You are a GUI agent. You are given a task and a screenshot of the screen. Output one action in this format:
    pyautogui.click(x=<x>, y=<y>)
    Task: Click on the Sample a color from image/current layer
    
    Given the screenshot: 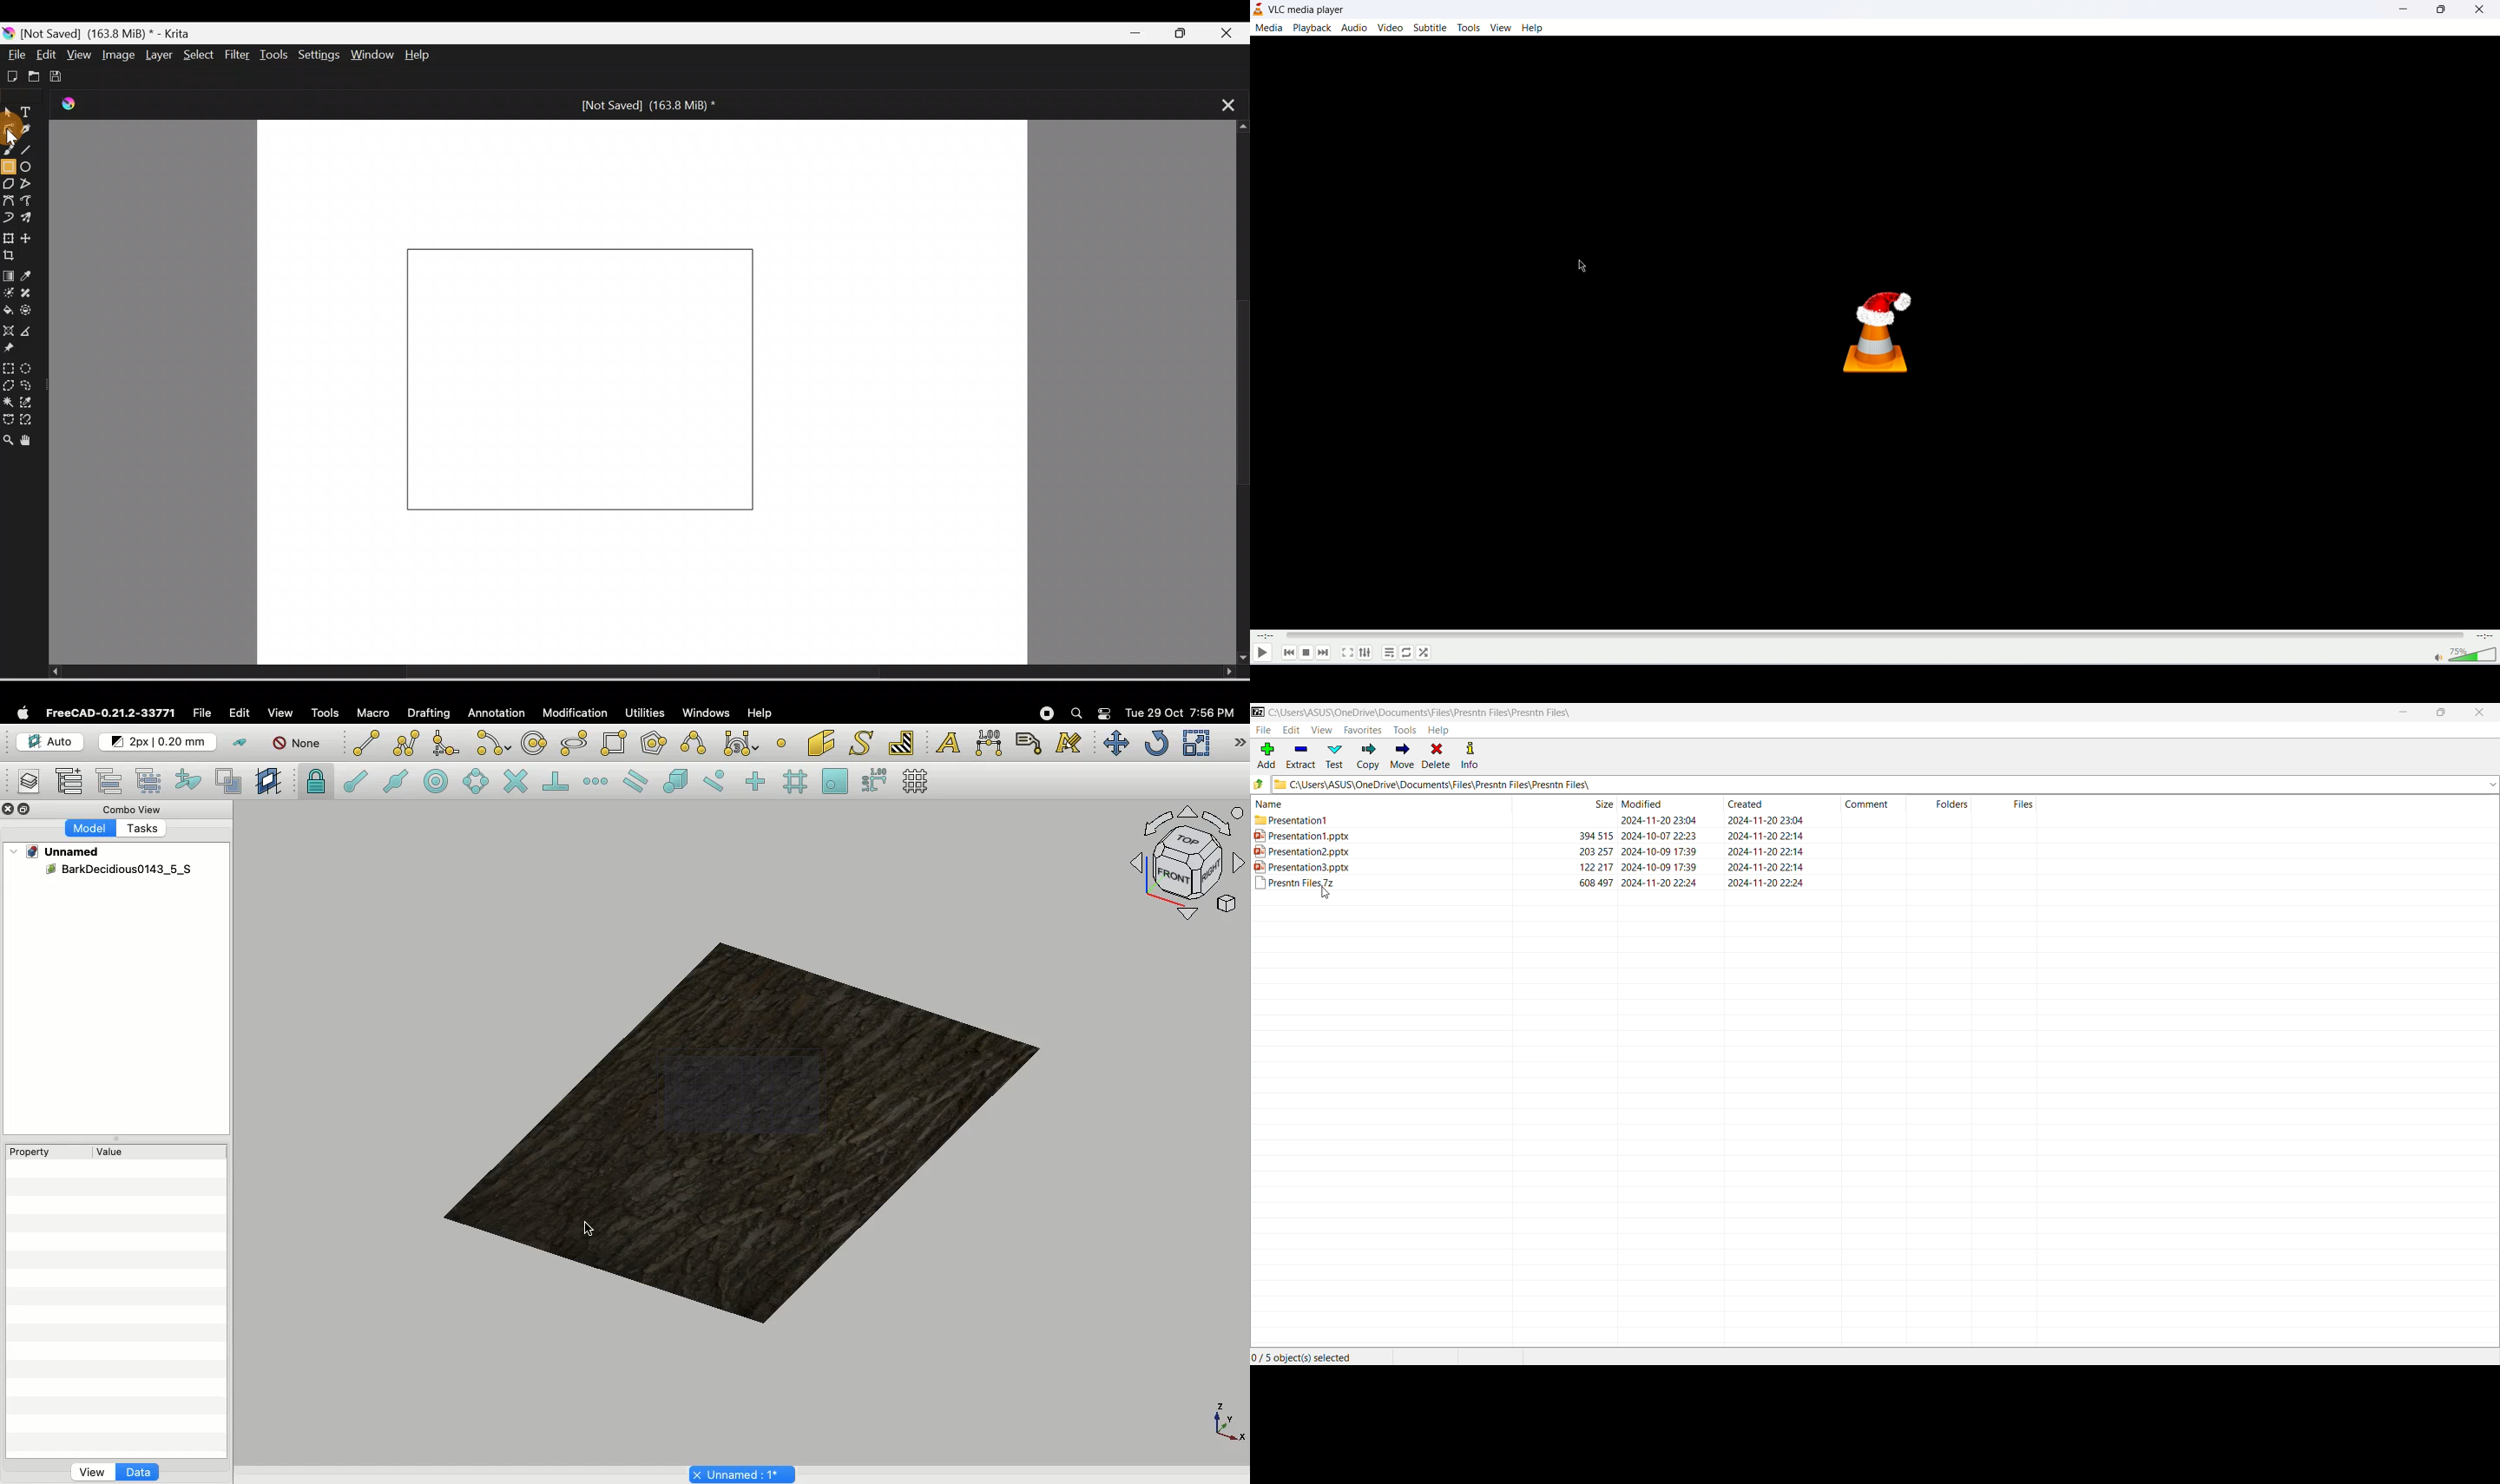 What is the action you would take?
    pyautogui.click(x=31, y=277)
    